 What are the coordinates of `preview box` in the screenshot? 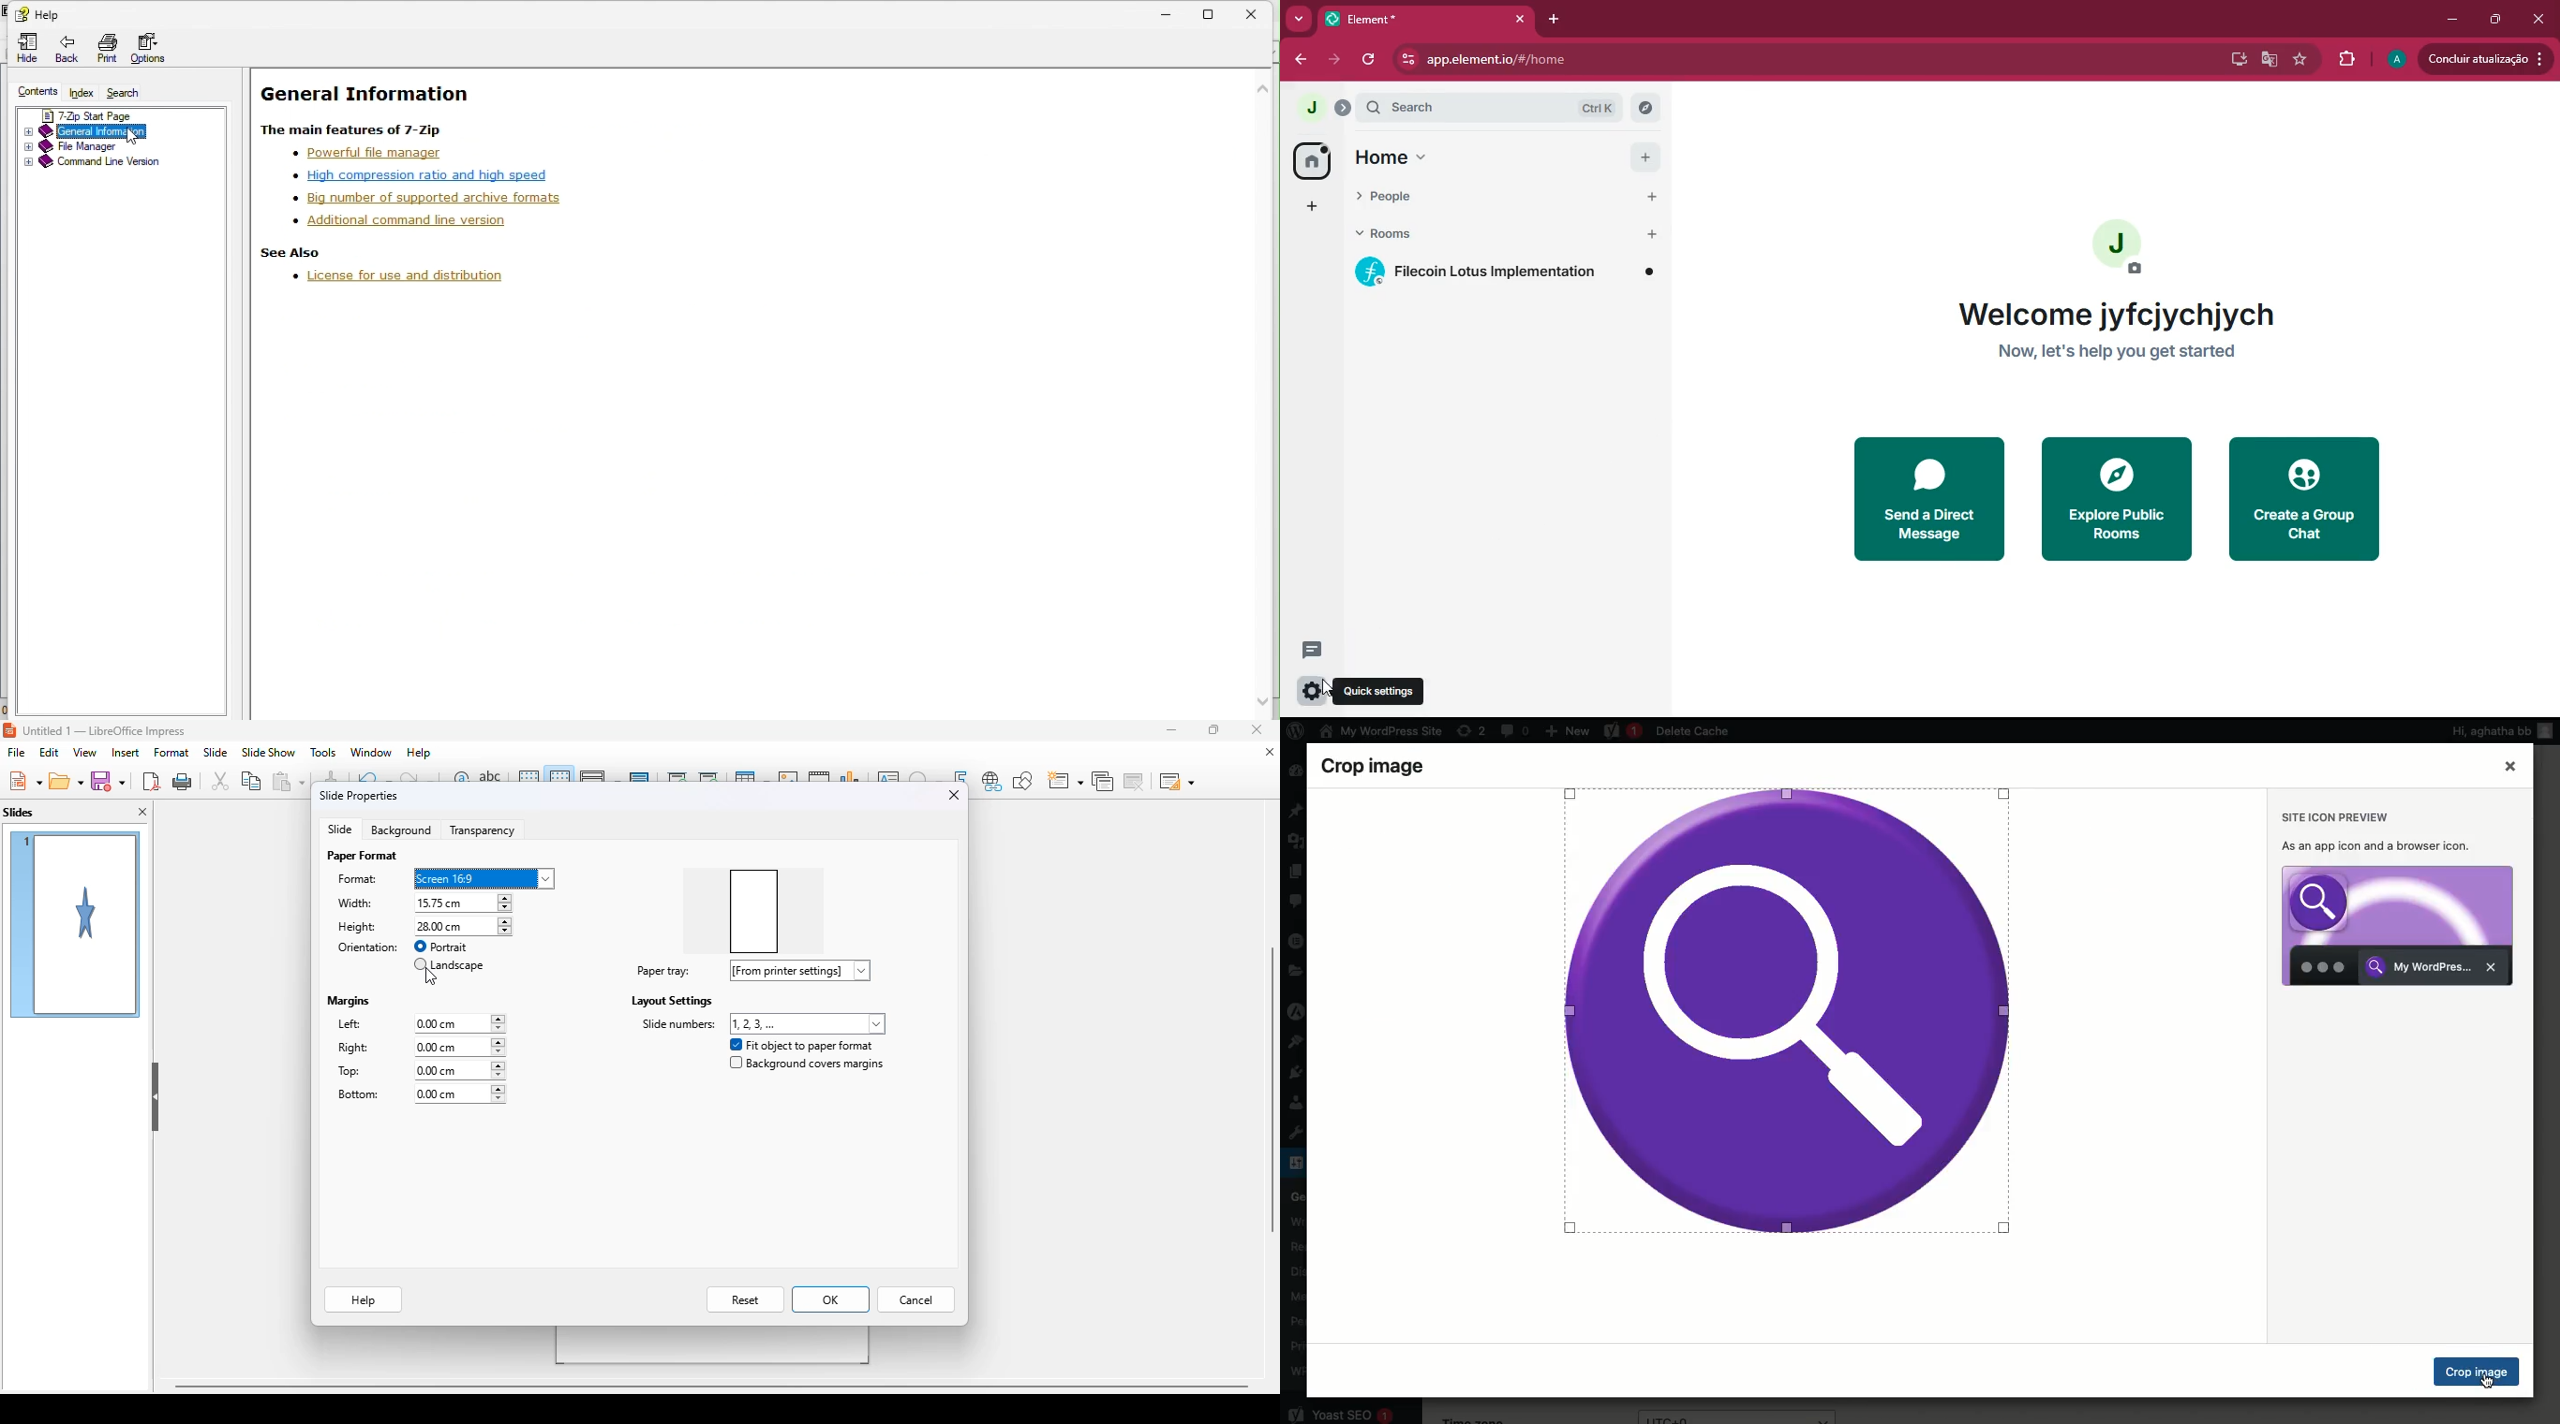 It's located at (753, 911).